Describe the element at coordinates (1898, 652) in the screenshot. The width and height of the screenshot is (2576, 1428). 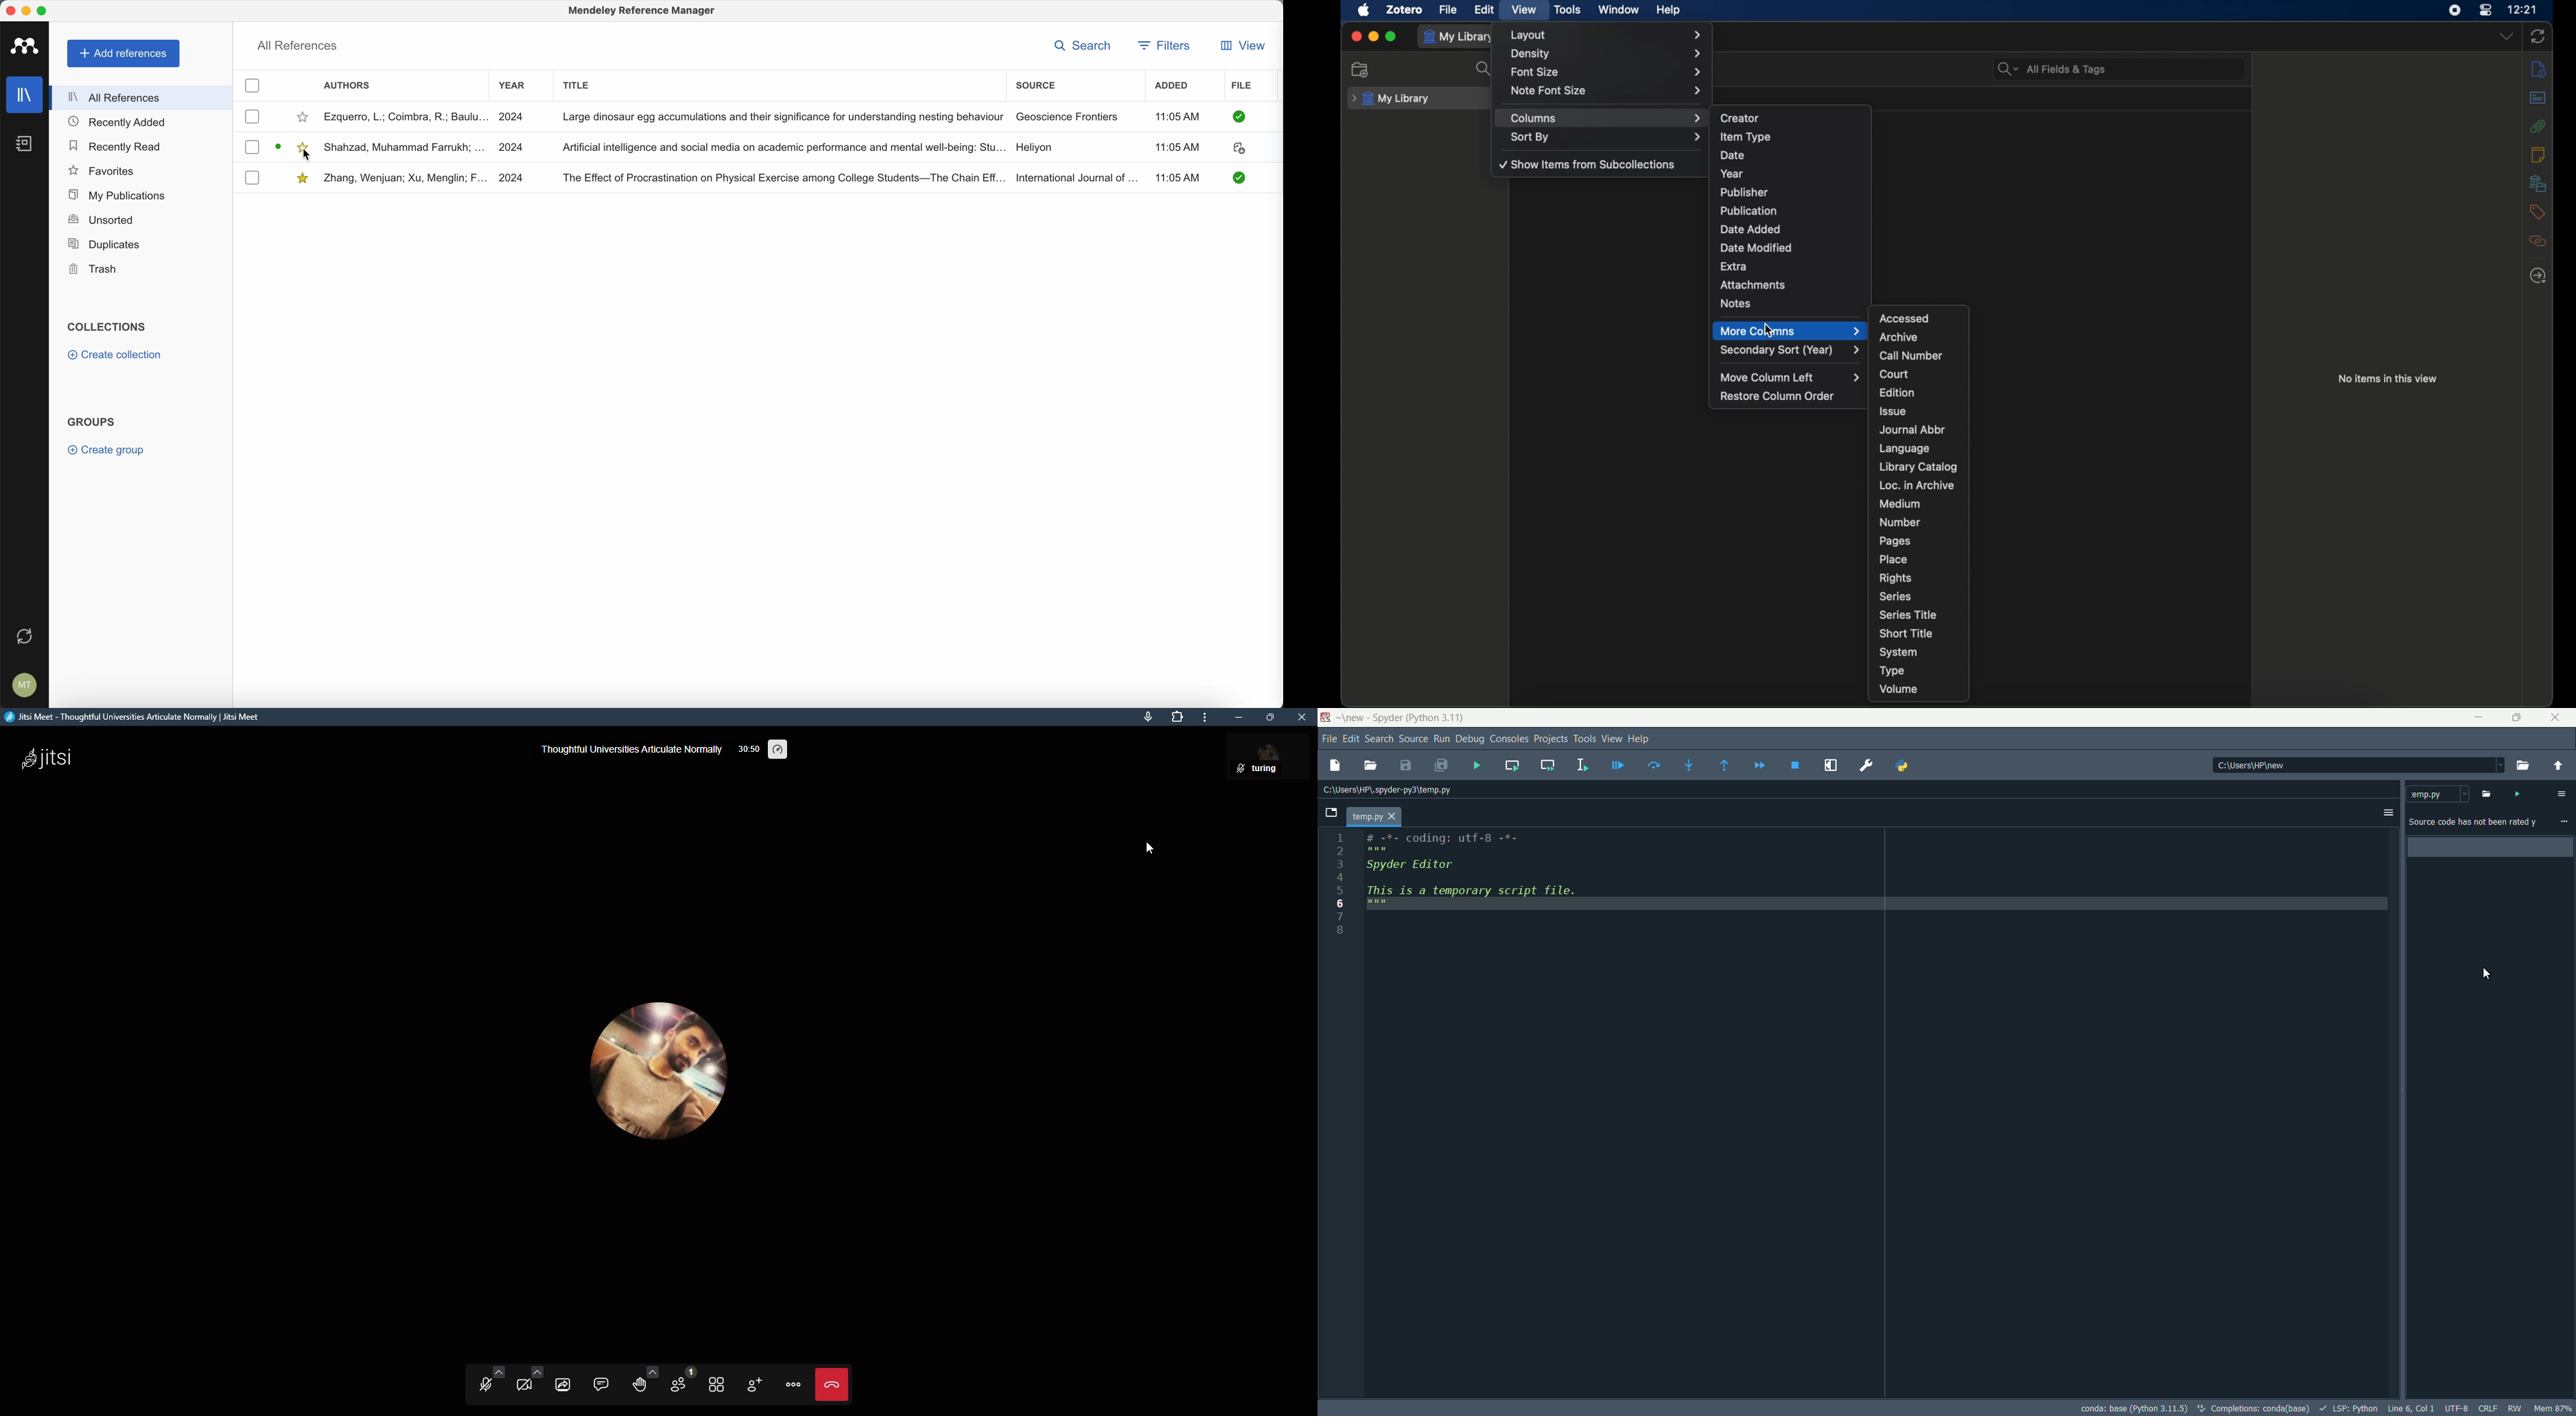
I see `system` at that location.